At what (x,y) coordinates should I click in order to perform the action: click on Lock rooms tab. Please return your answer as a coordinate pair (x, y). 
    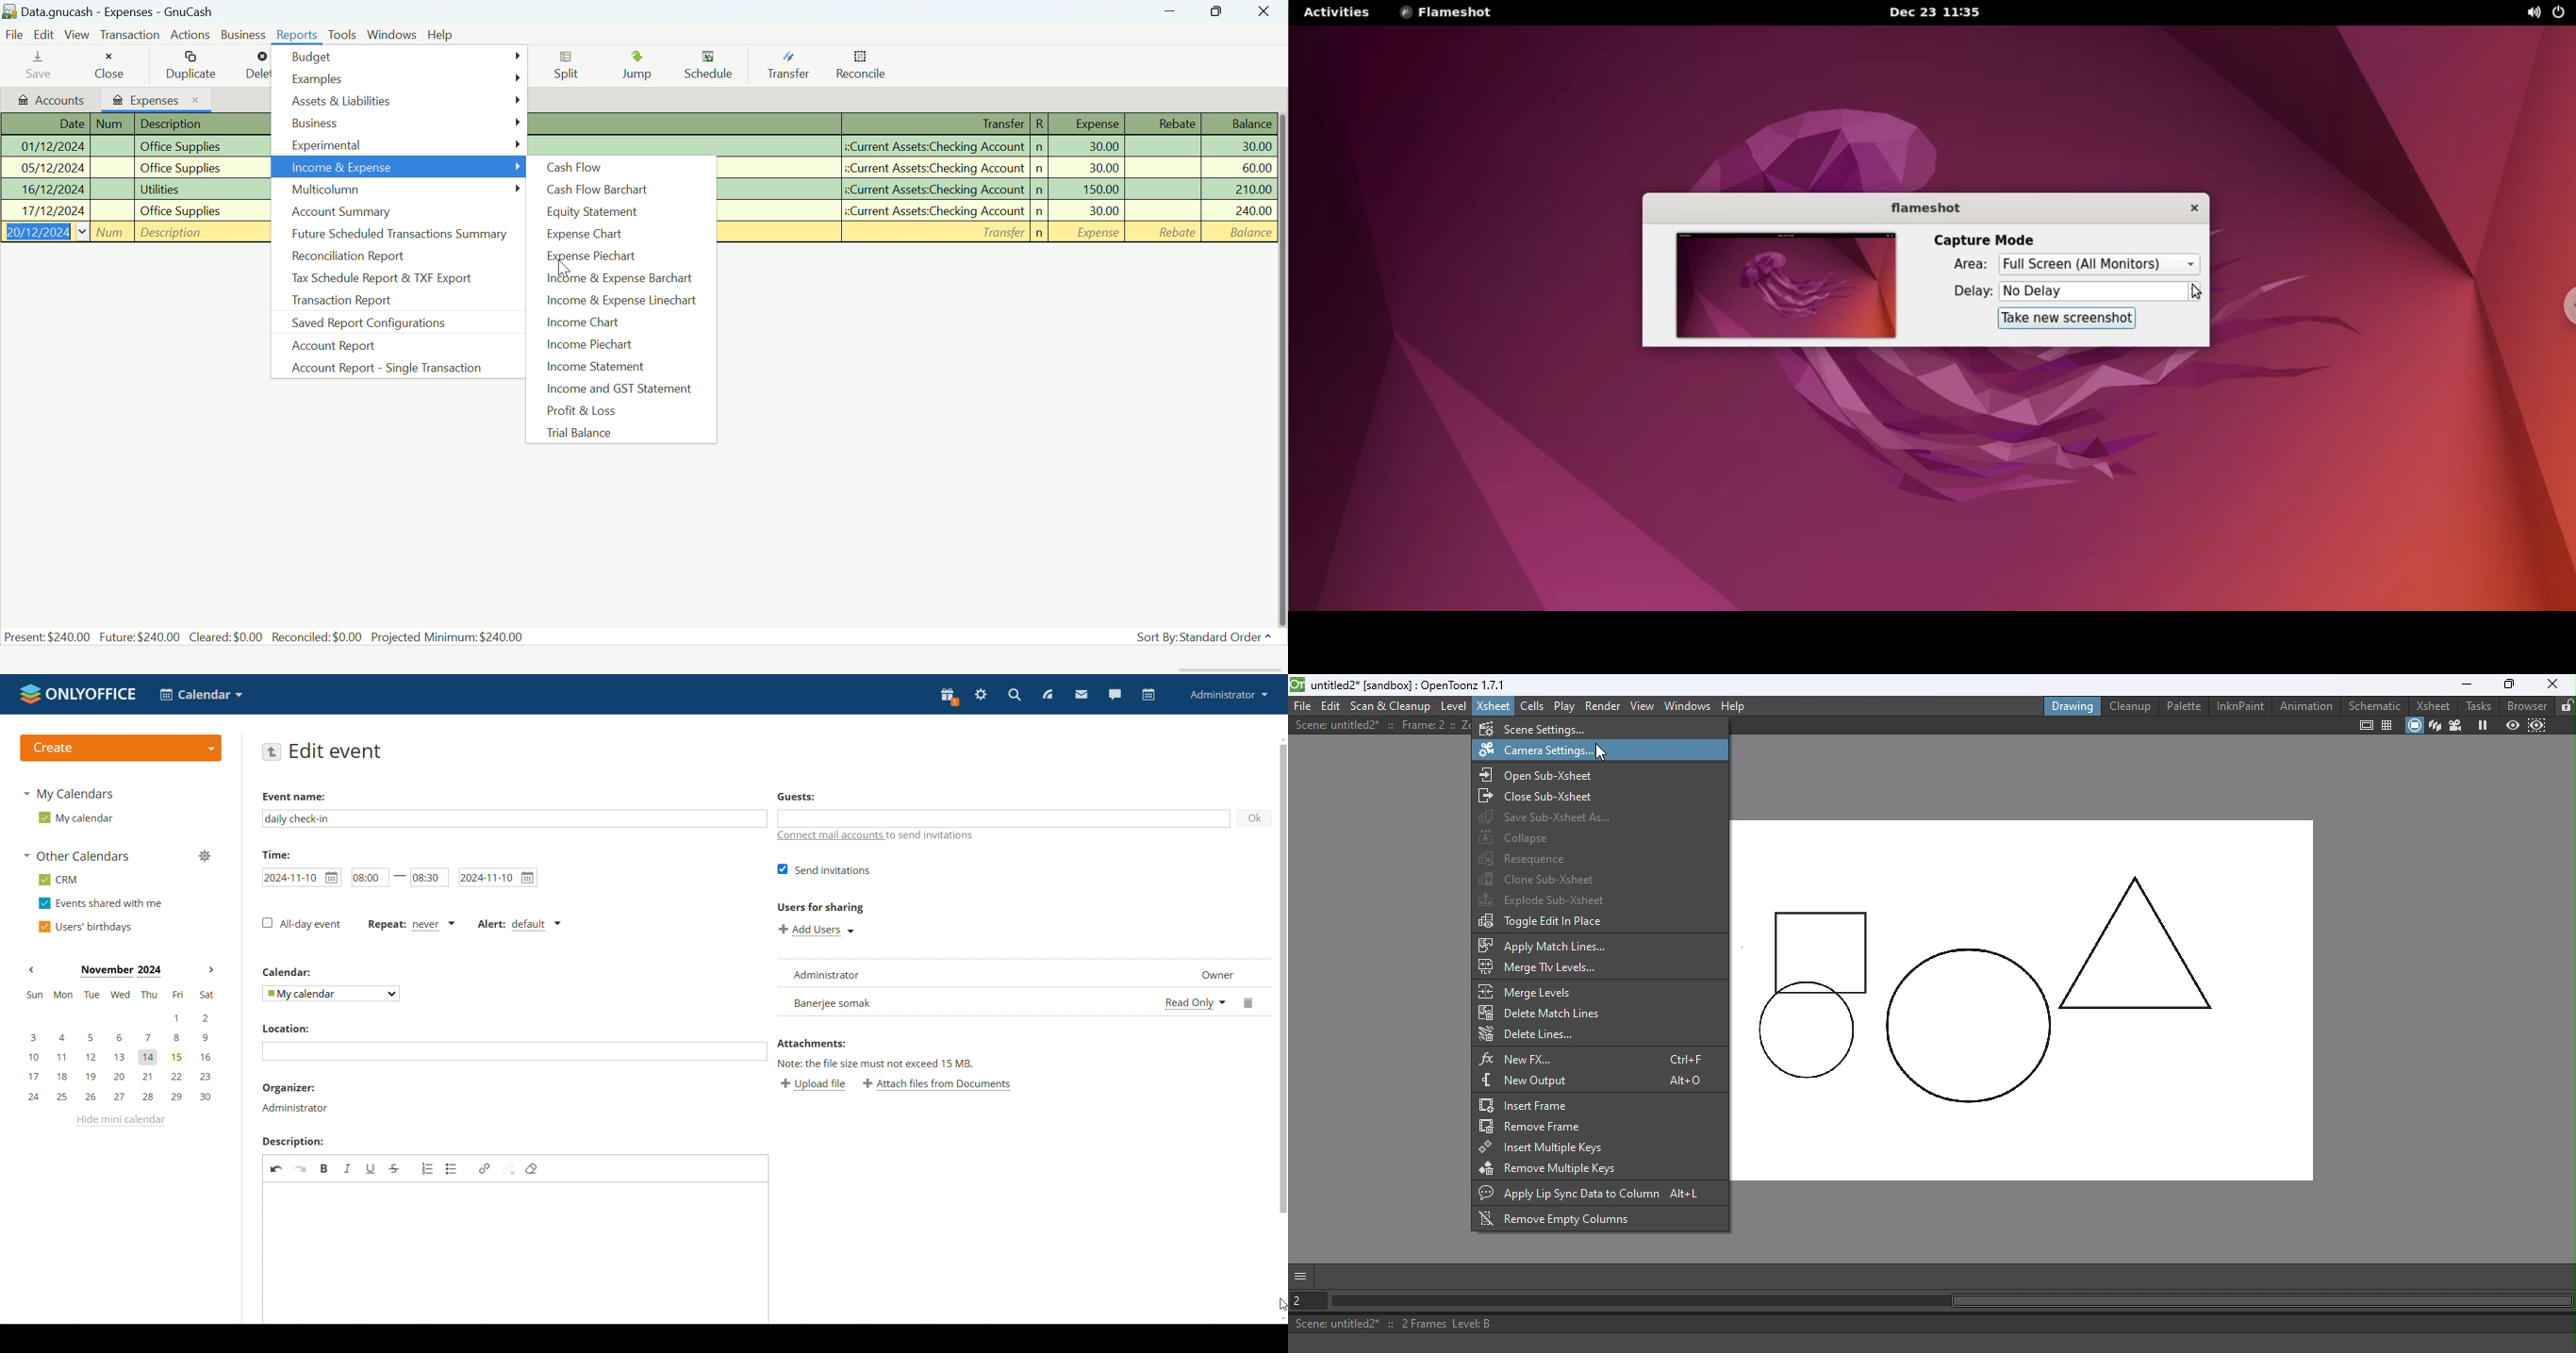
    Looking at the image, I should click on (2565, 706).